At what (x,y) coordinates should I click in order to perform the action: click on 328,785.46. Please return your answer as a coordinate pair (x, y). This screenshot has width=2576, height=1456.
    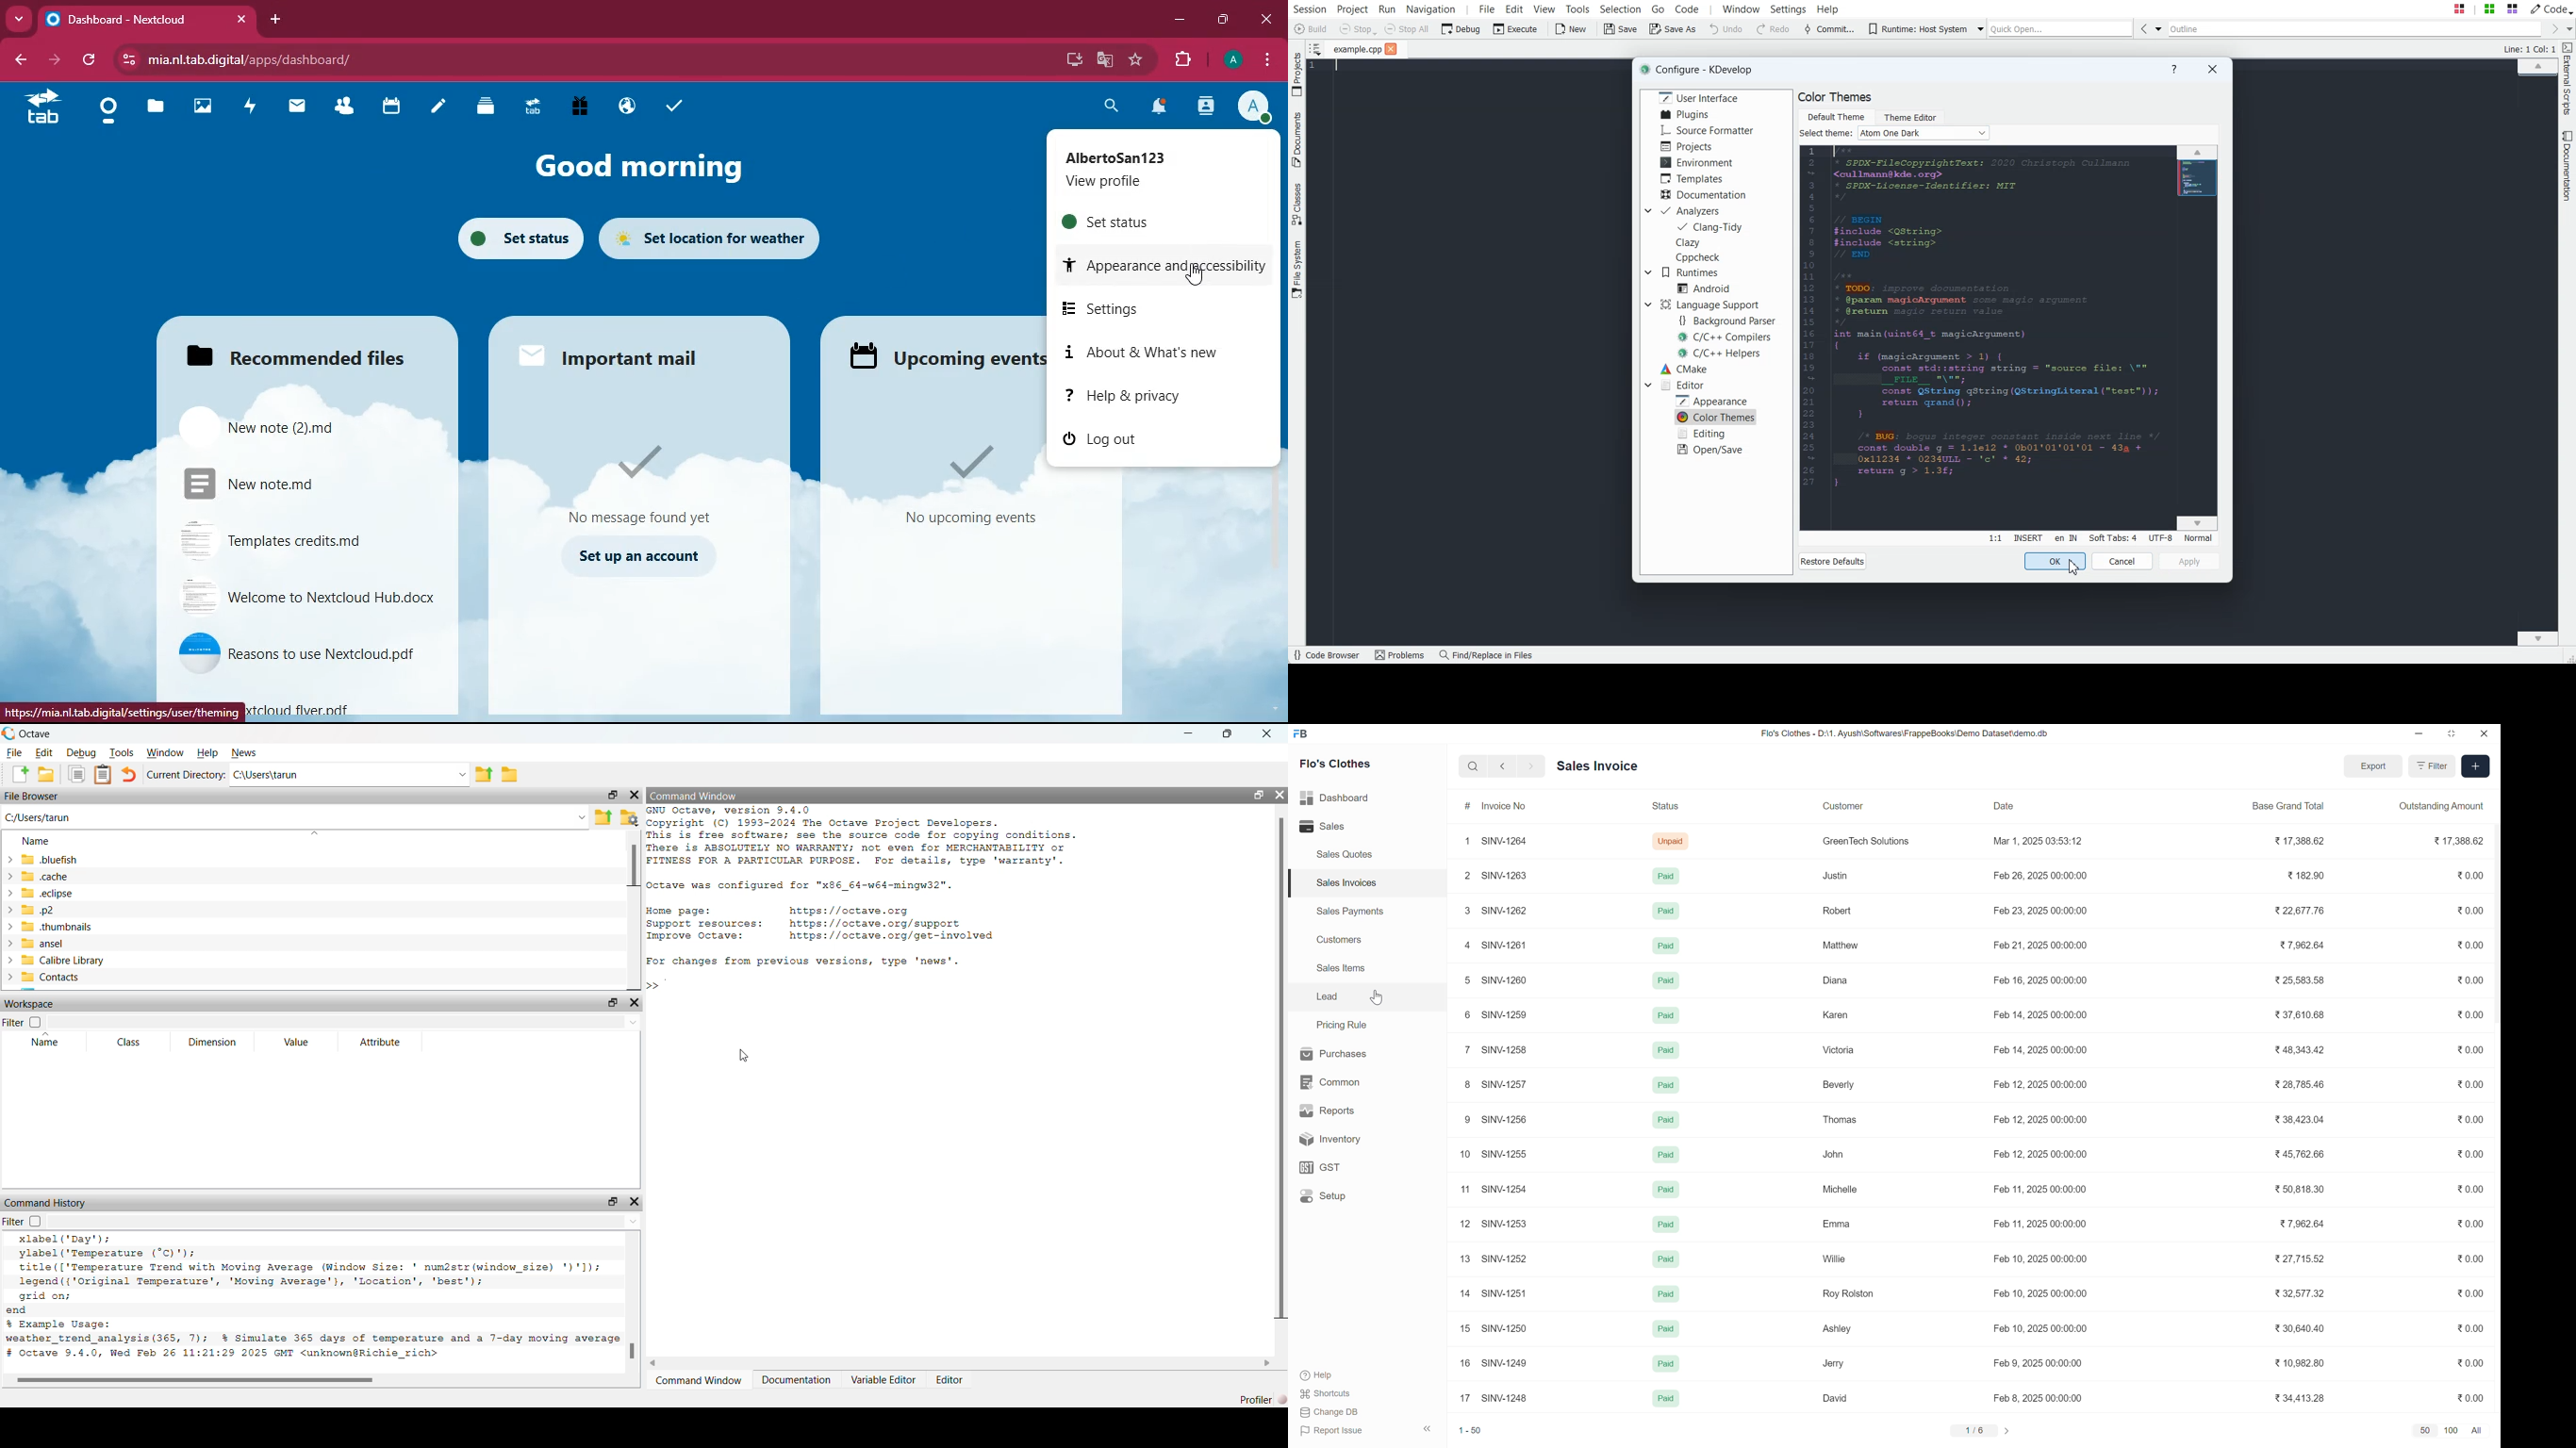
    Looking at the image, I should click on (2299, 1085).